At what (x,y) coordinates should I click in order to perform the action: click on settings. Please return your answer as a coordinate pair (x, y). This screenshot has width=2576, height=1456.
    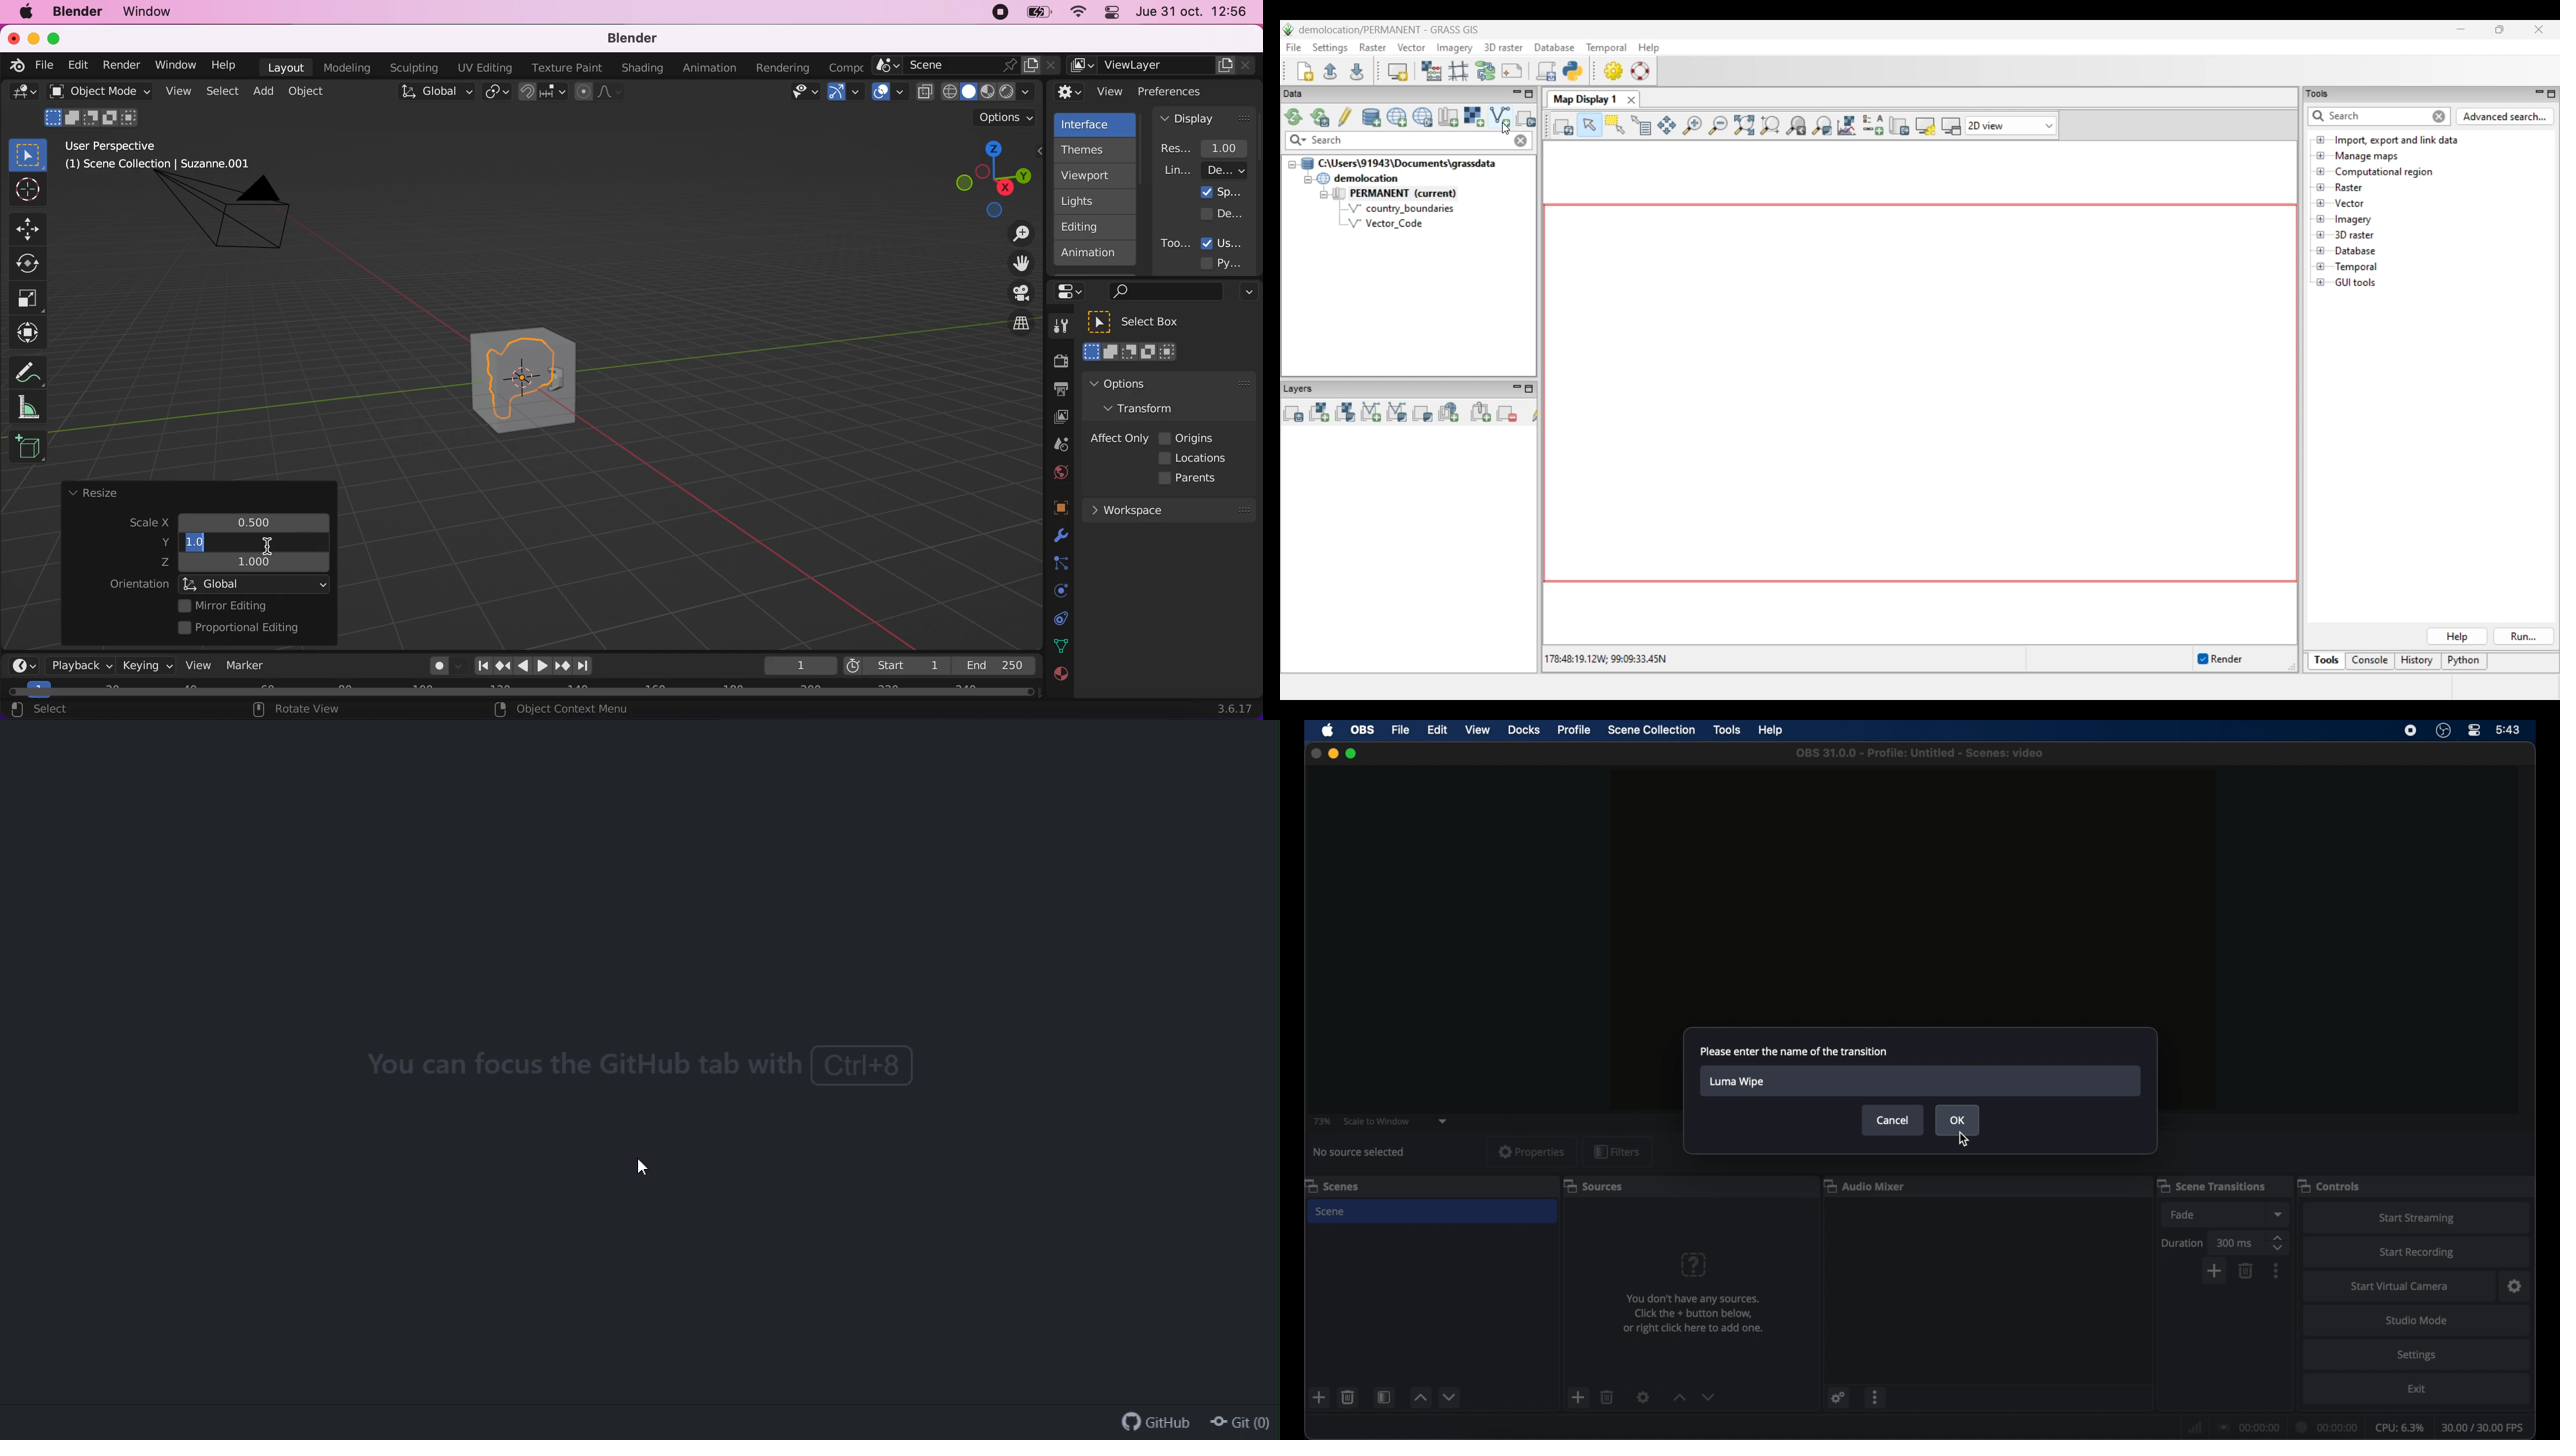
    Looking at the image, I should click on (2416, 1355).